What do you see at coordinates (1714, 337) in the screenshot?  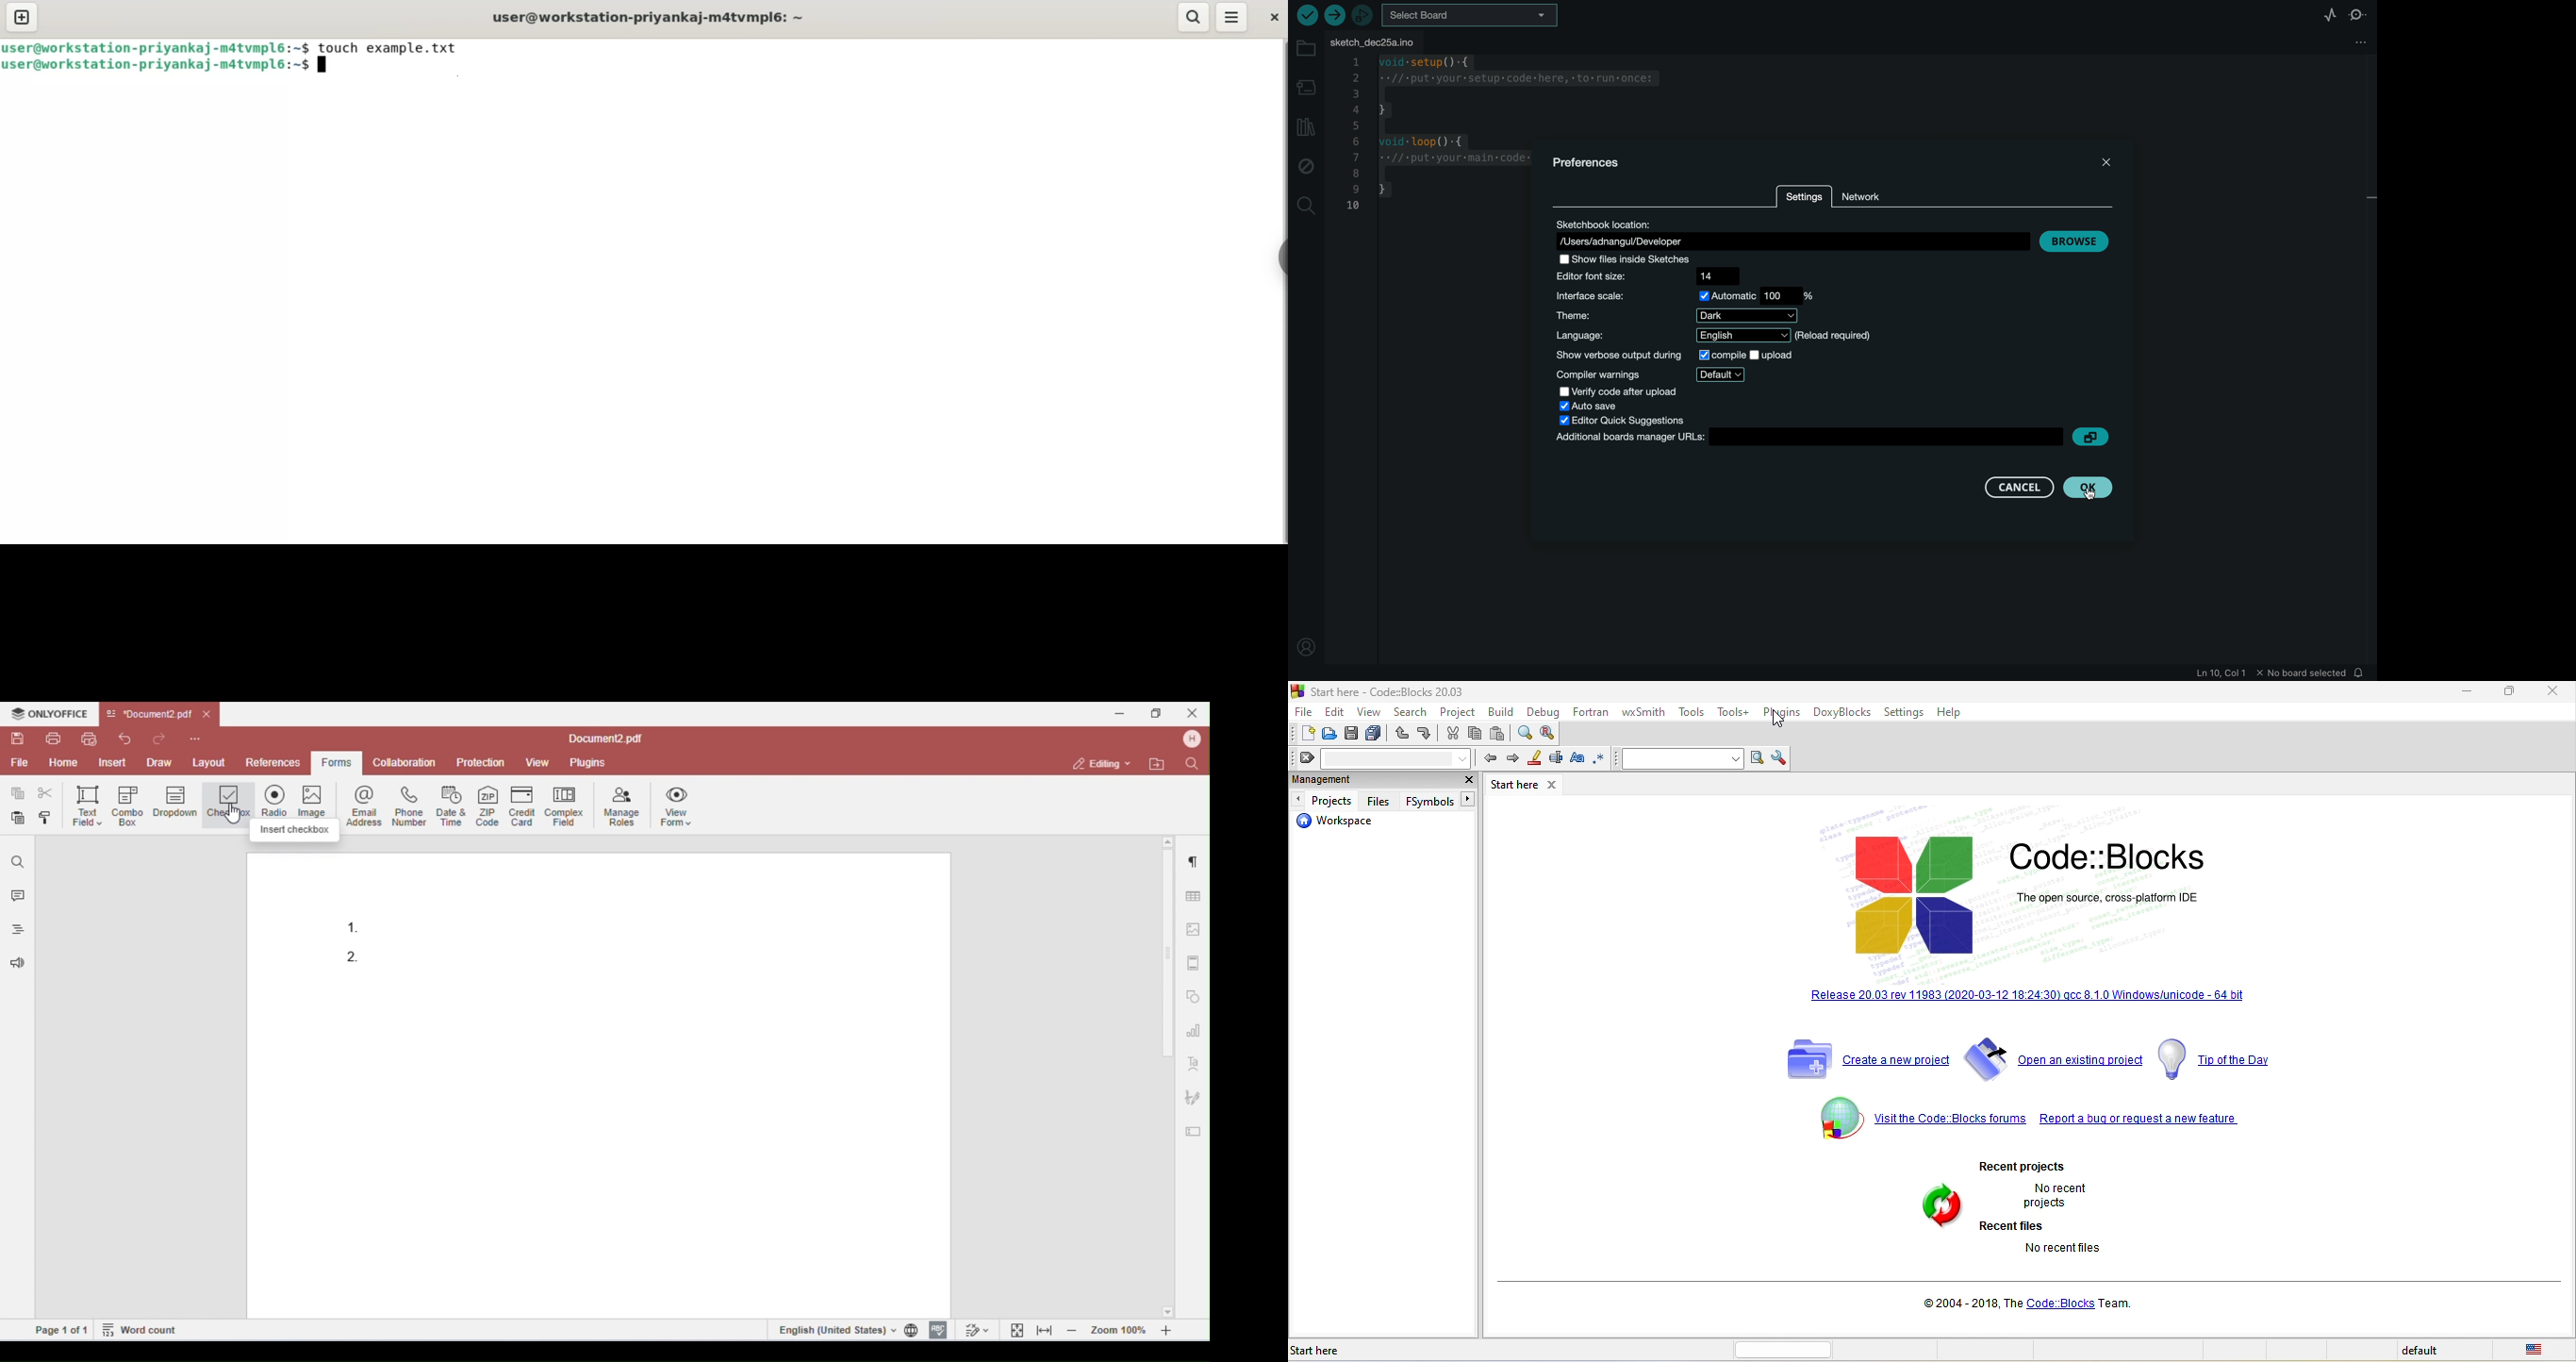 I see `language` at bounding box center [1714, 337].